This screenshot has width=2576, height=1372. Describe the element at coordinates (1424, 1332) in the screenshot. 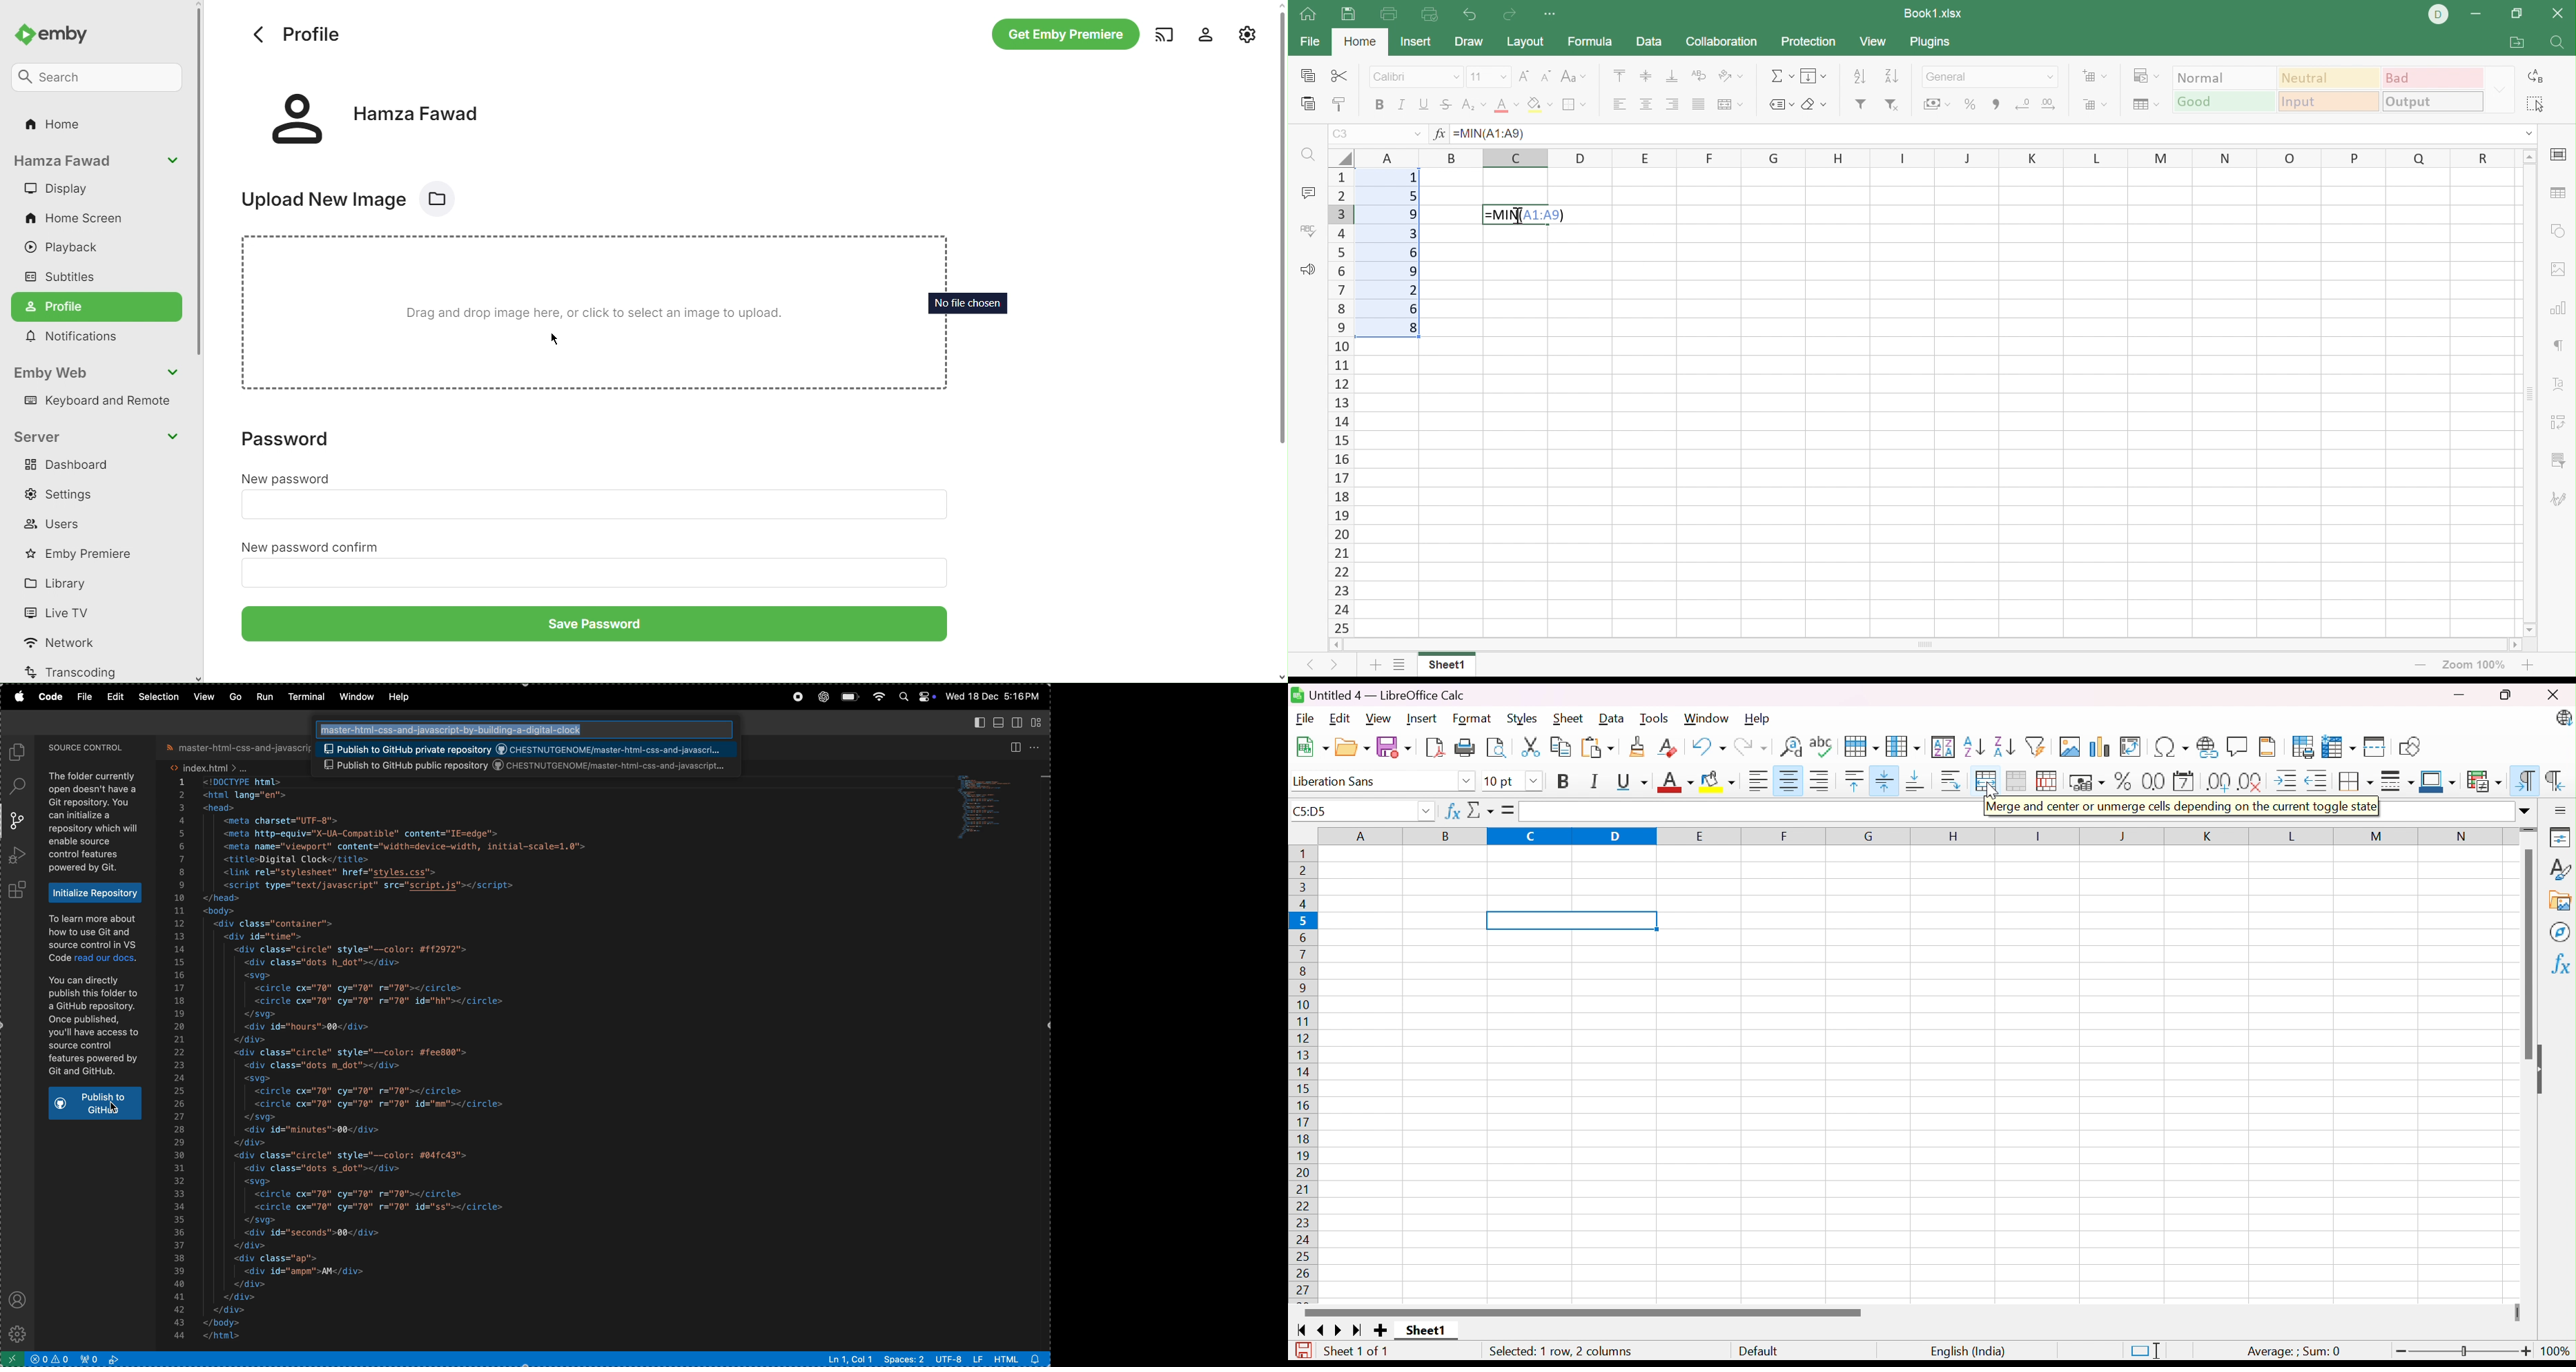

I see `Sheet1` at that location.